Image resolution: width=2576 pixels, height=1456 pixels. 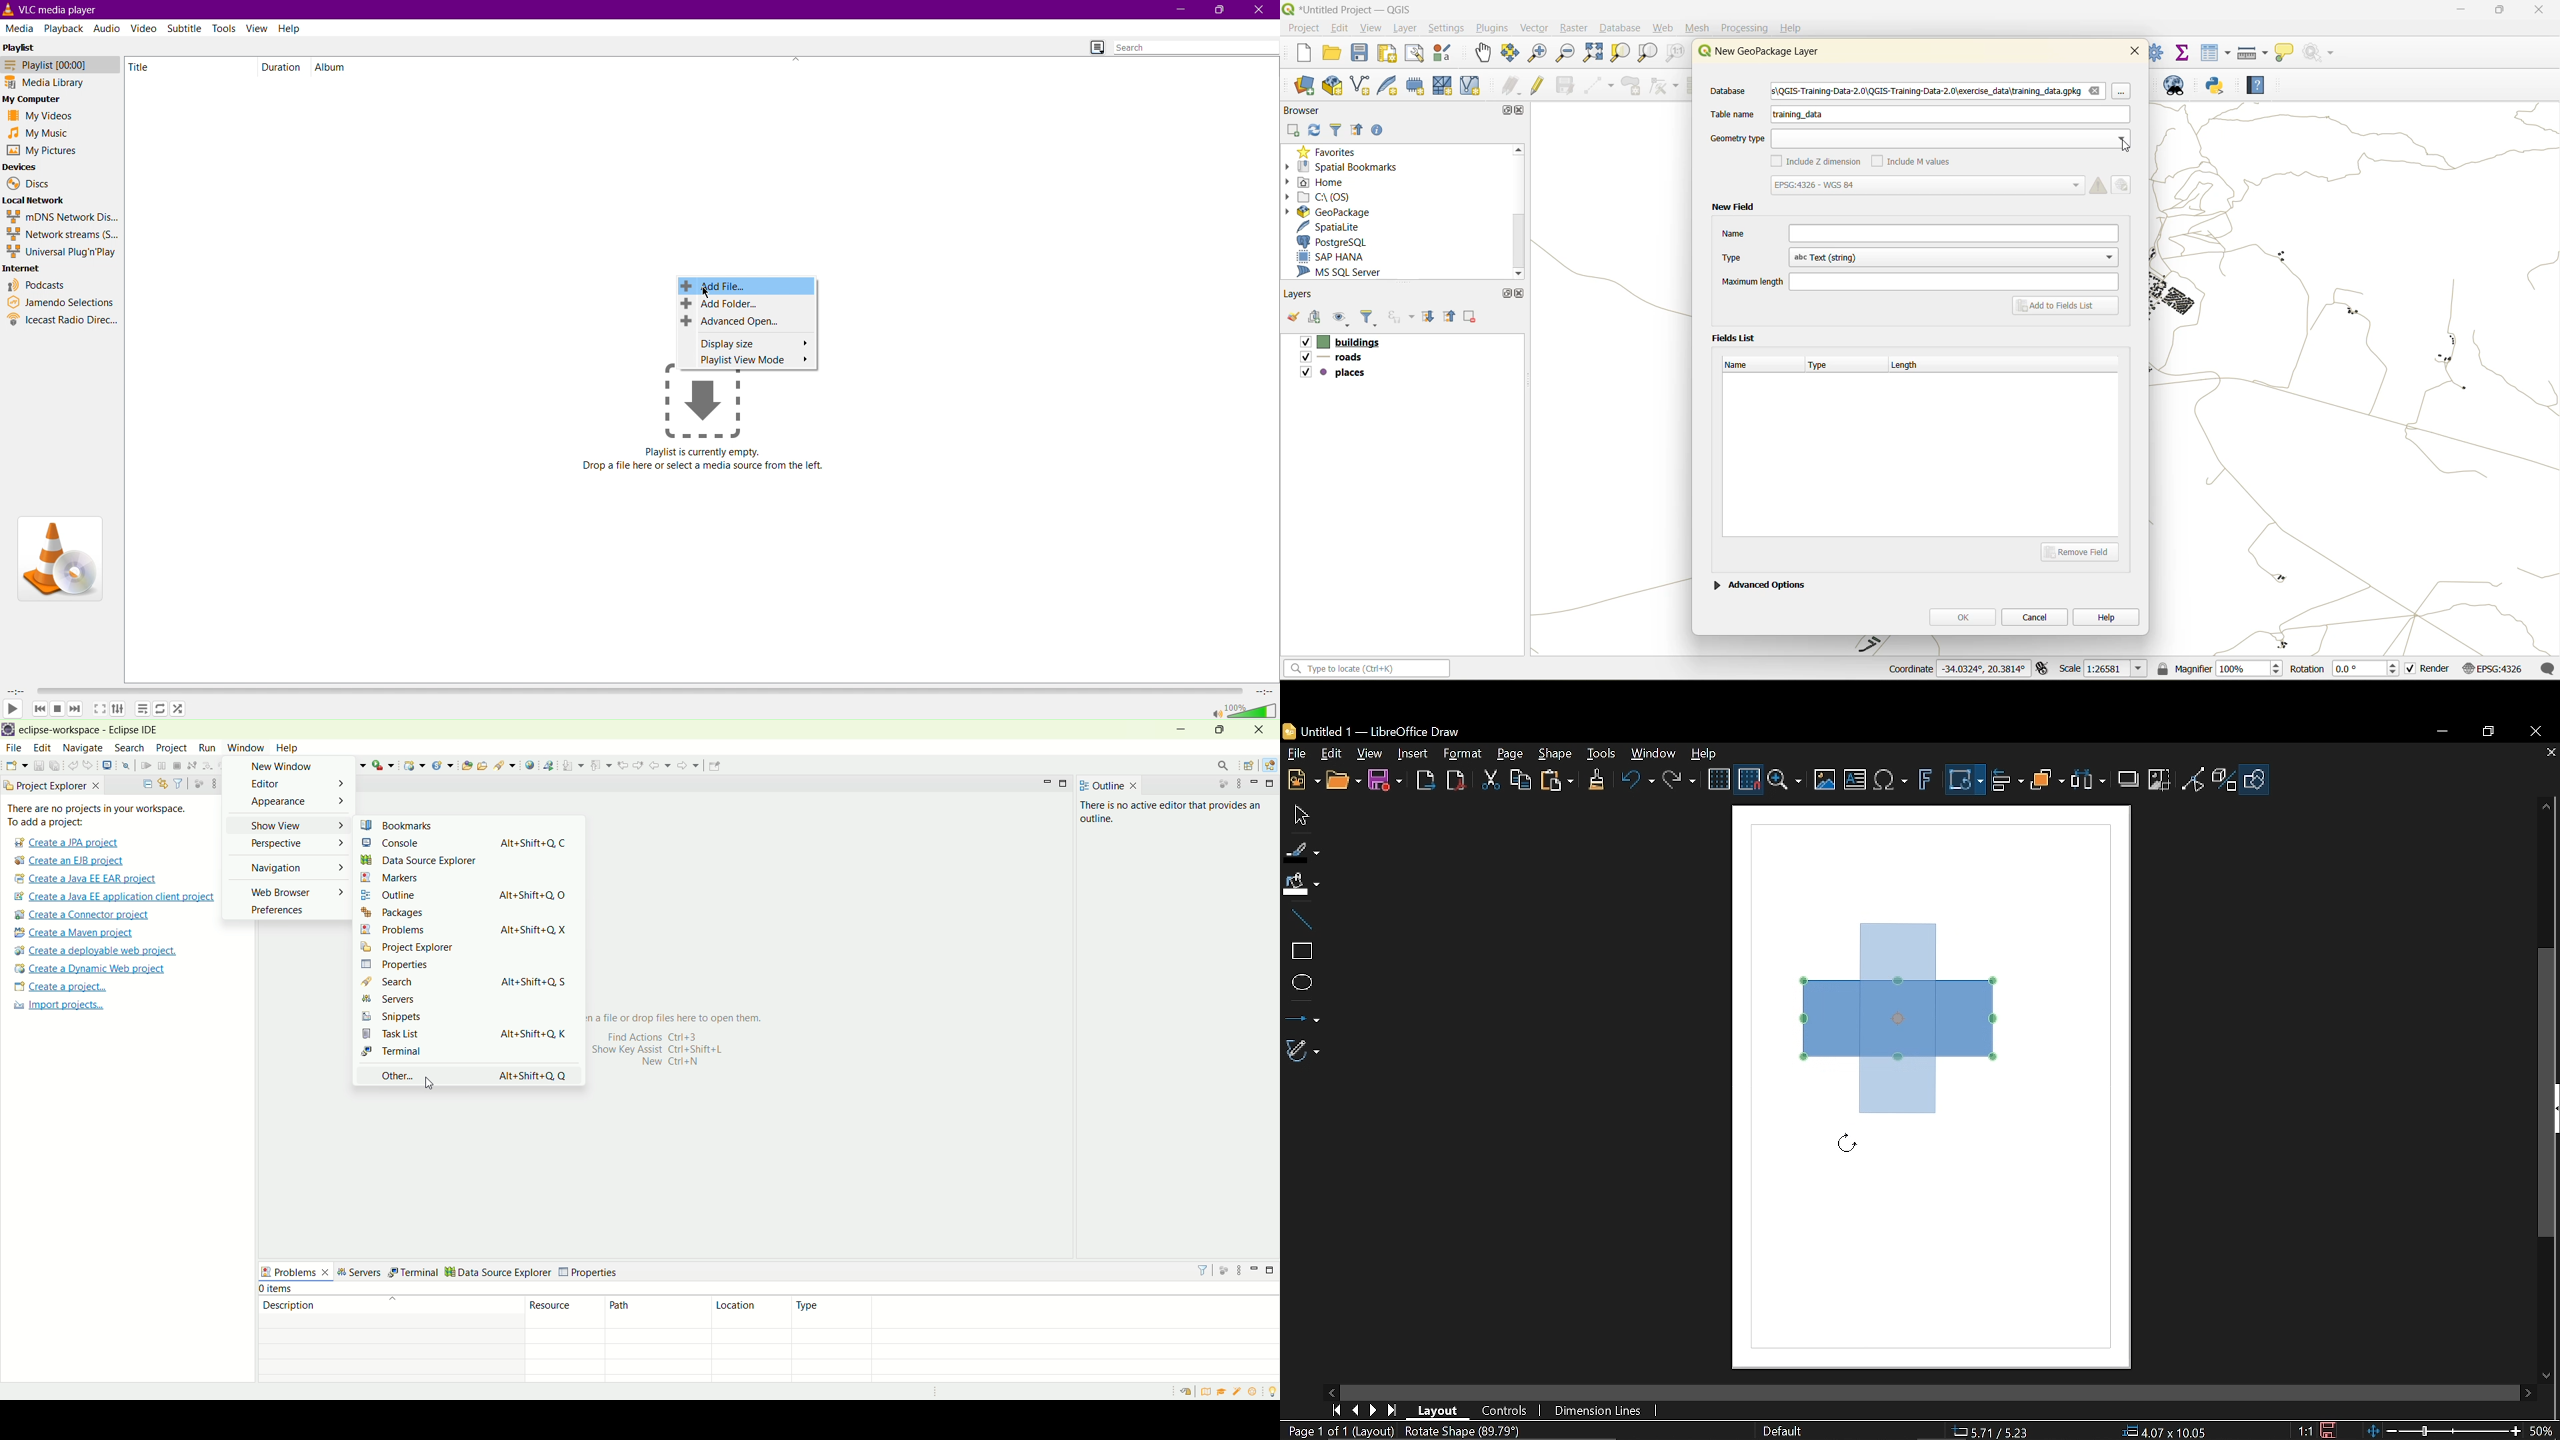 I want to click on database, so click(x=1733, y=92).